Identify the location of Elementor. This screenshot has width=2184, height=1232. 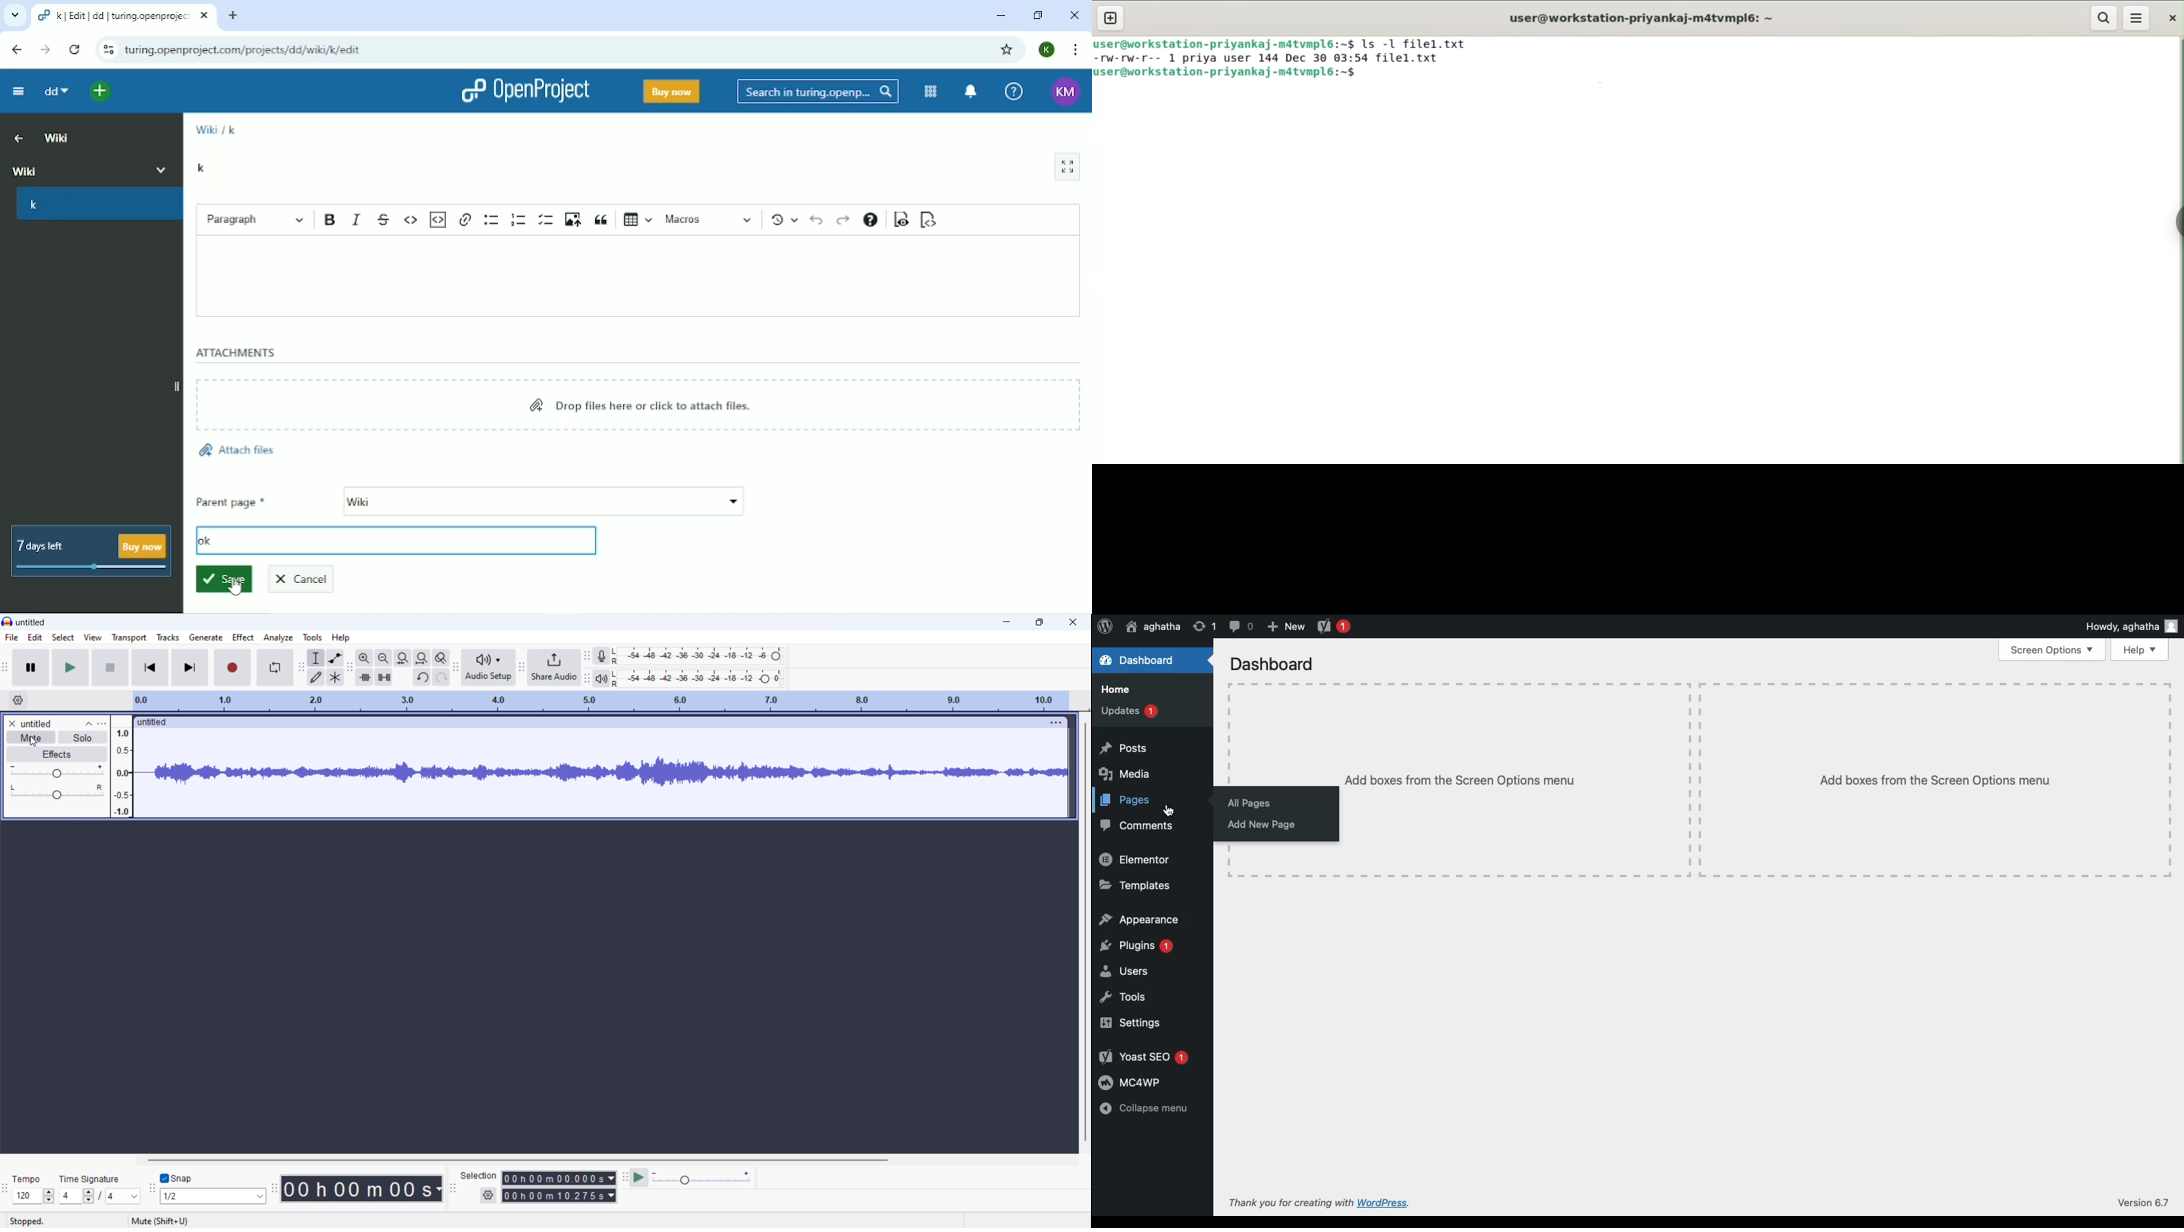
(1136, 861).